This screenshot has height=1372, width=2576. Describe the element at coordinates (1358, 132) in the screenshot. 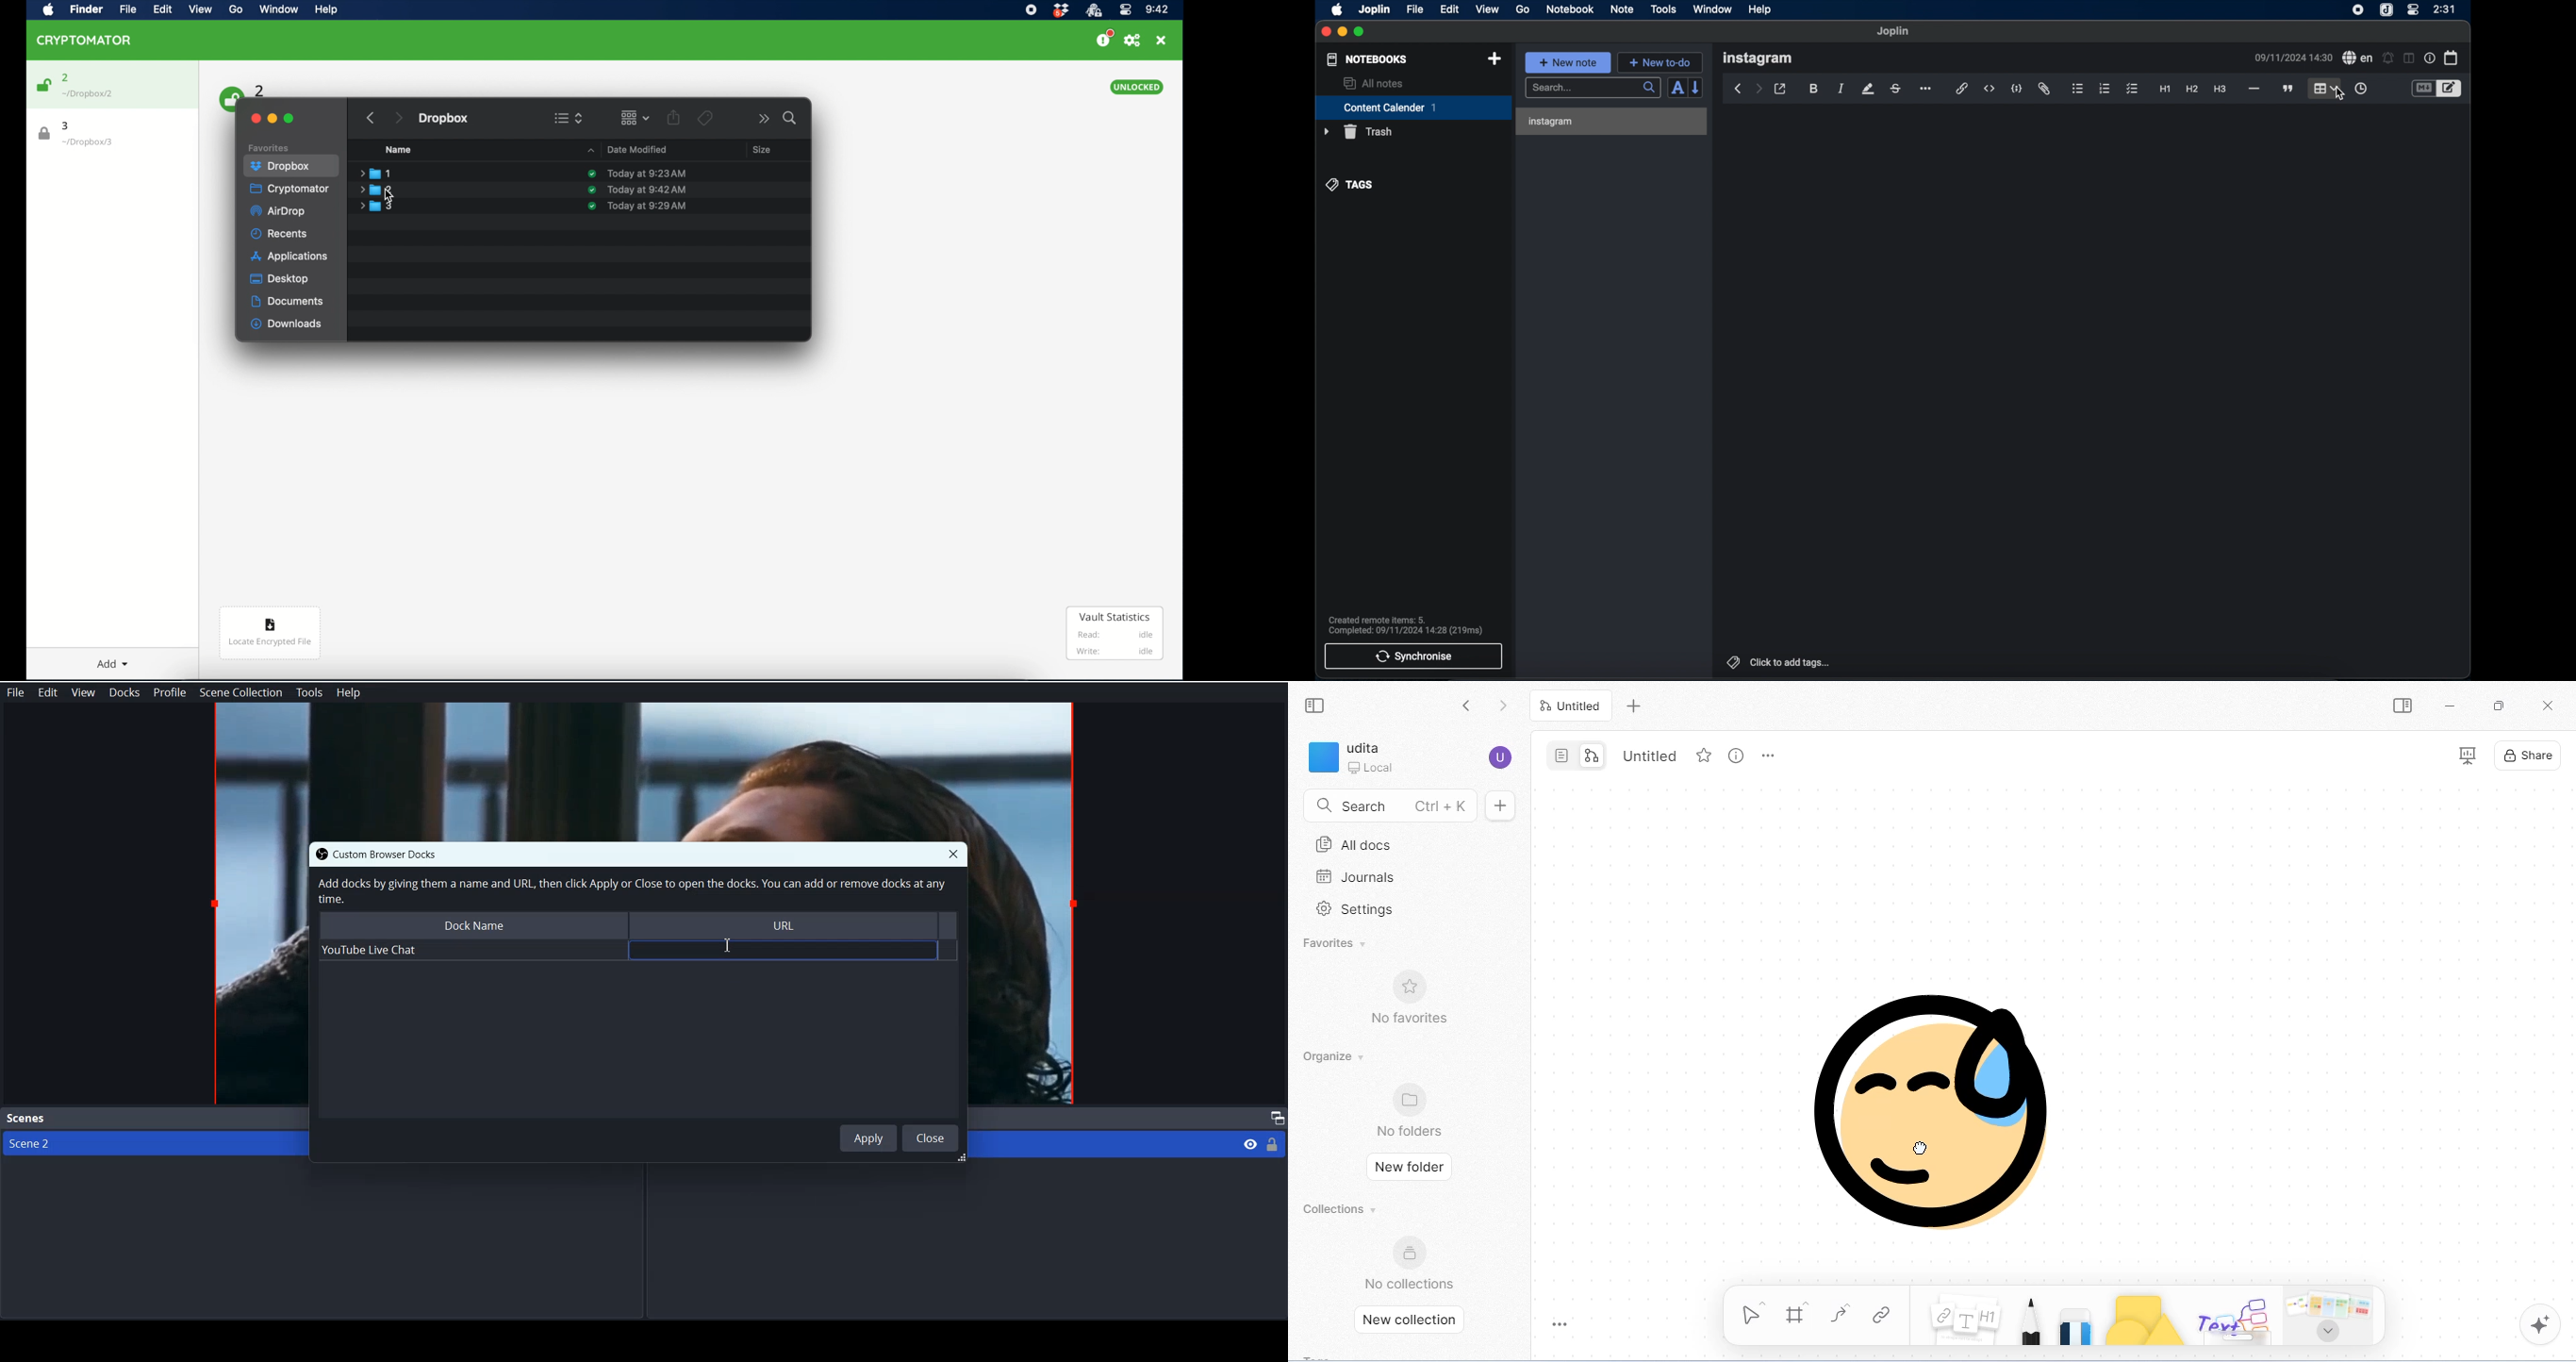

I see `trash` at that location.